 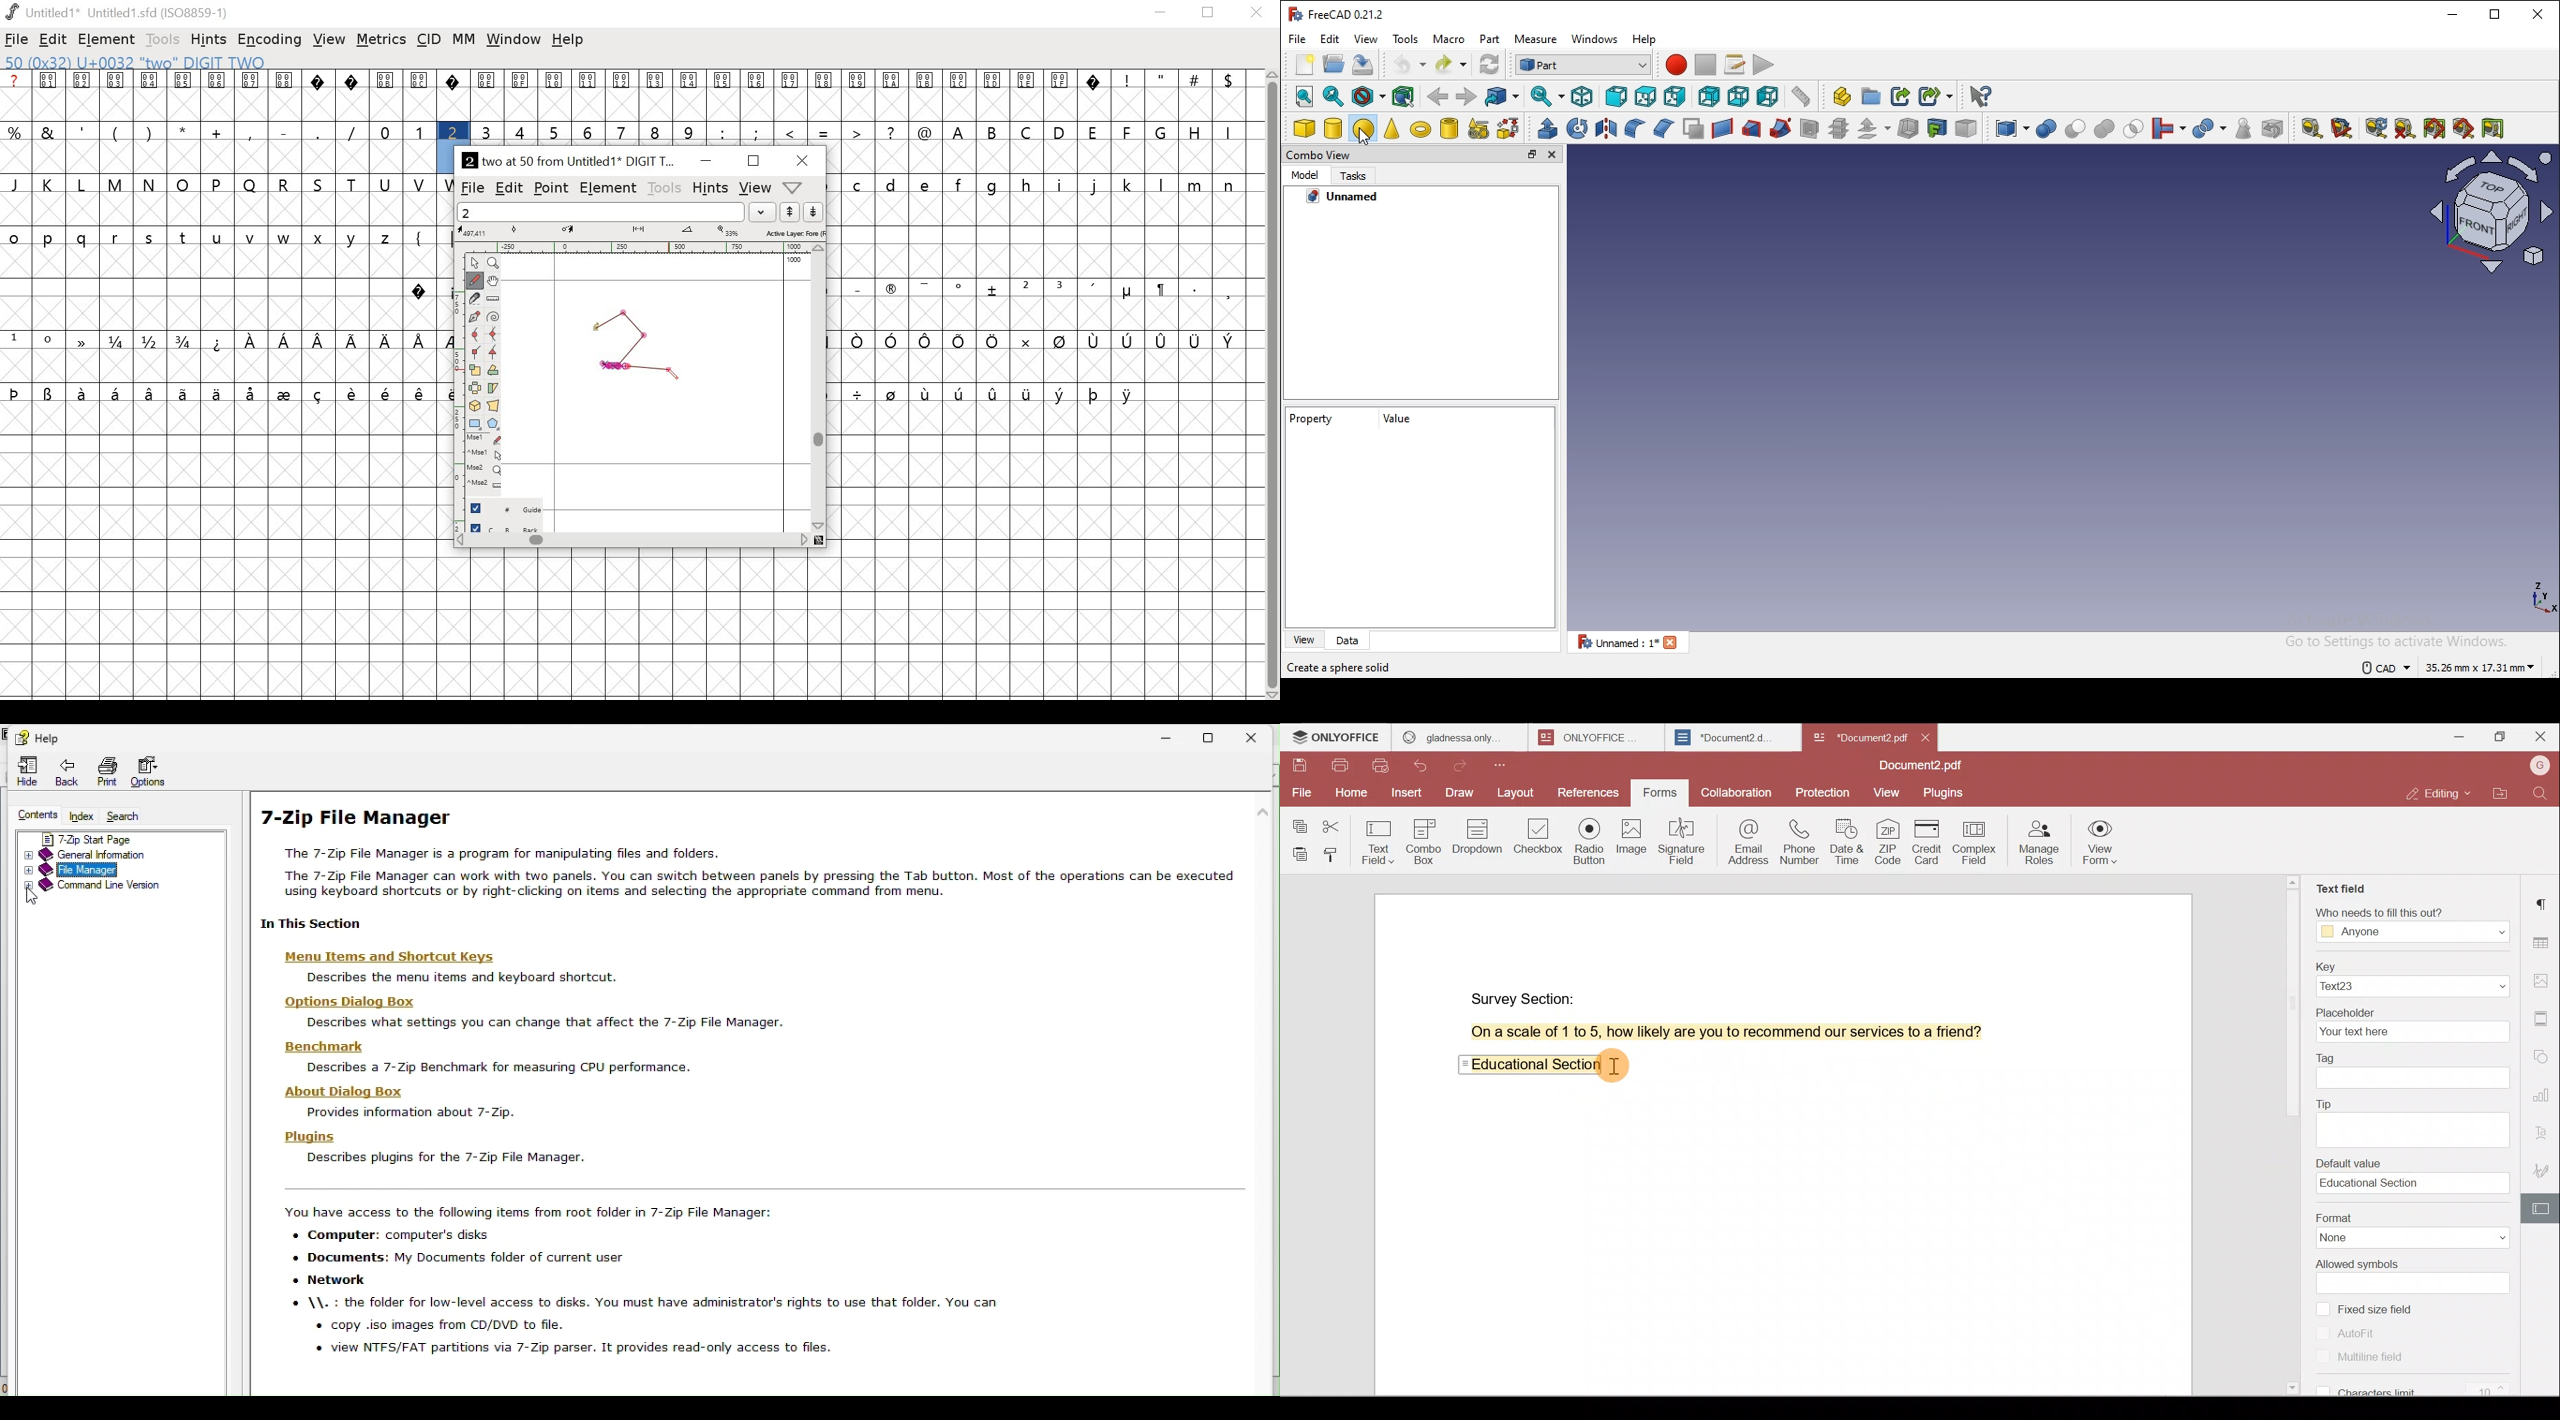 I want to click on glyphs, so click(x=1047, y=293).